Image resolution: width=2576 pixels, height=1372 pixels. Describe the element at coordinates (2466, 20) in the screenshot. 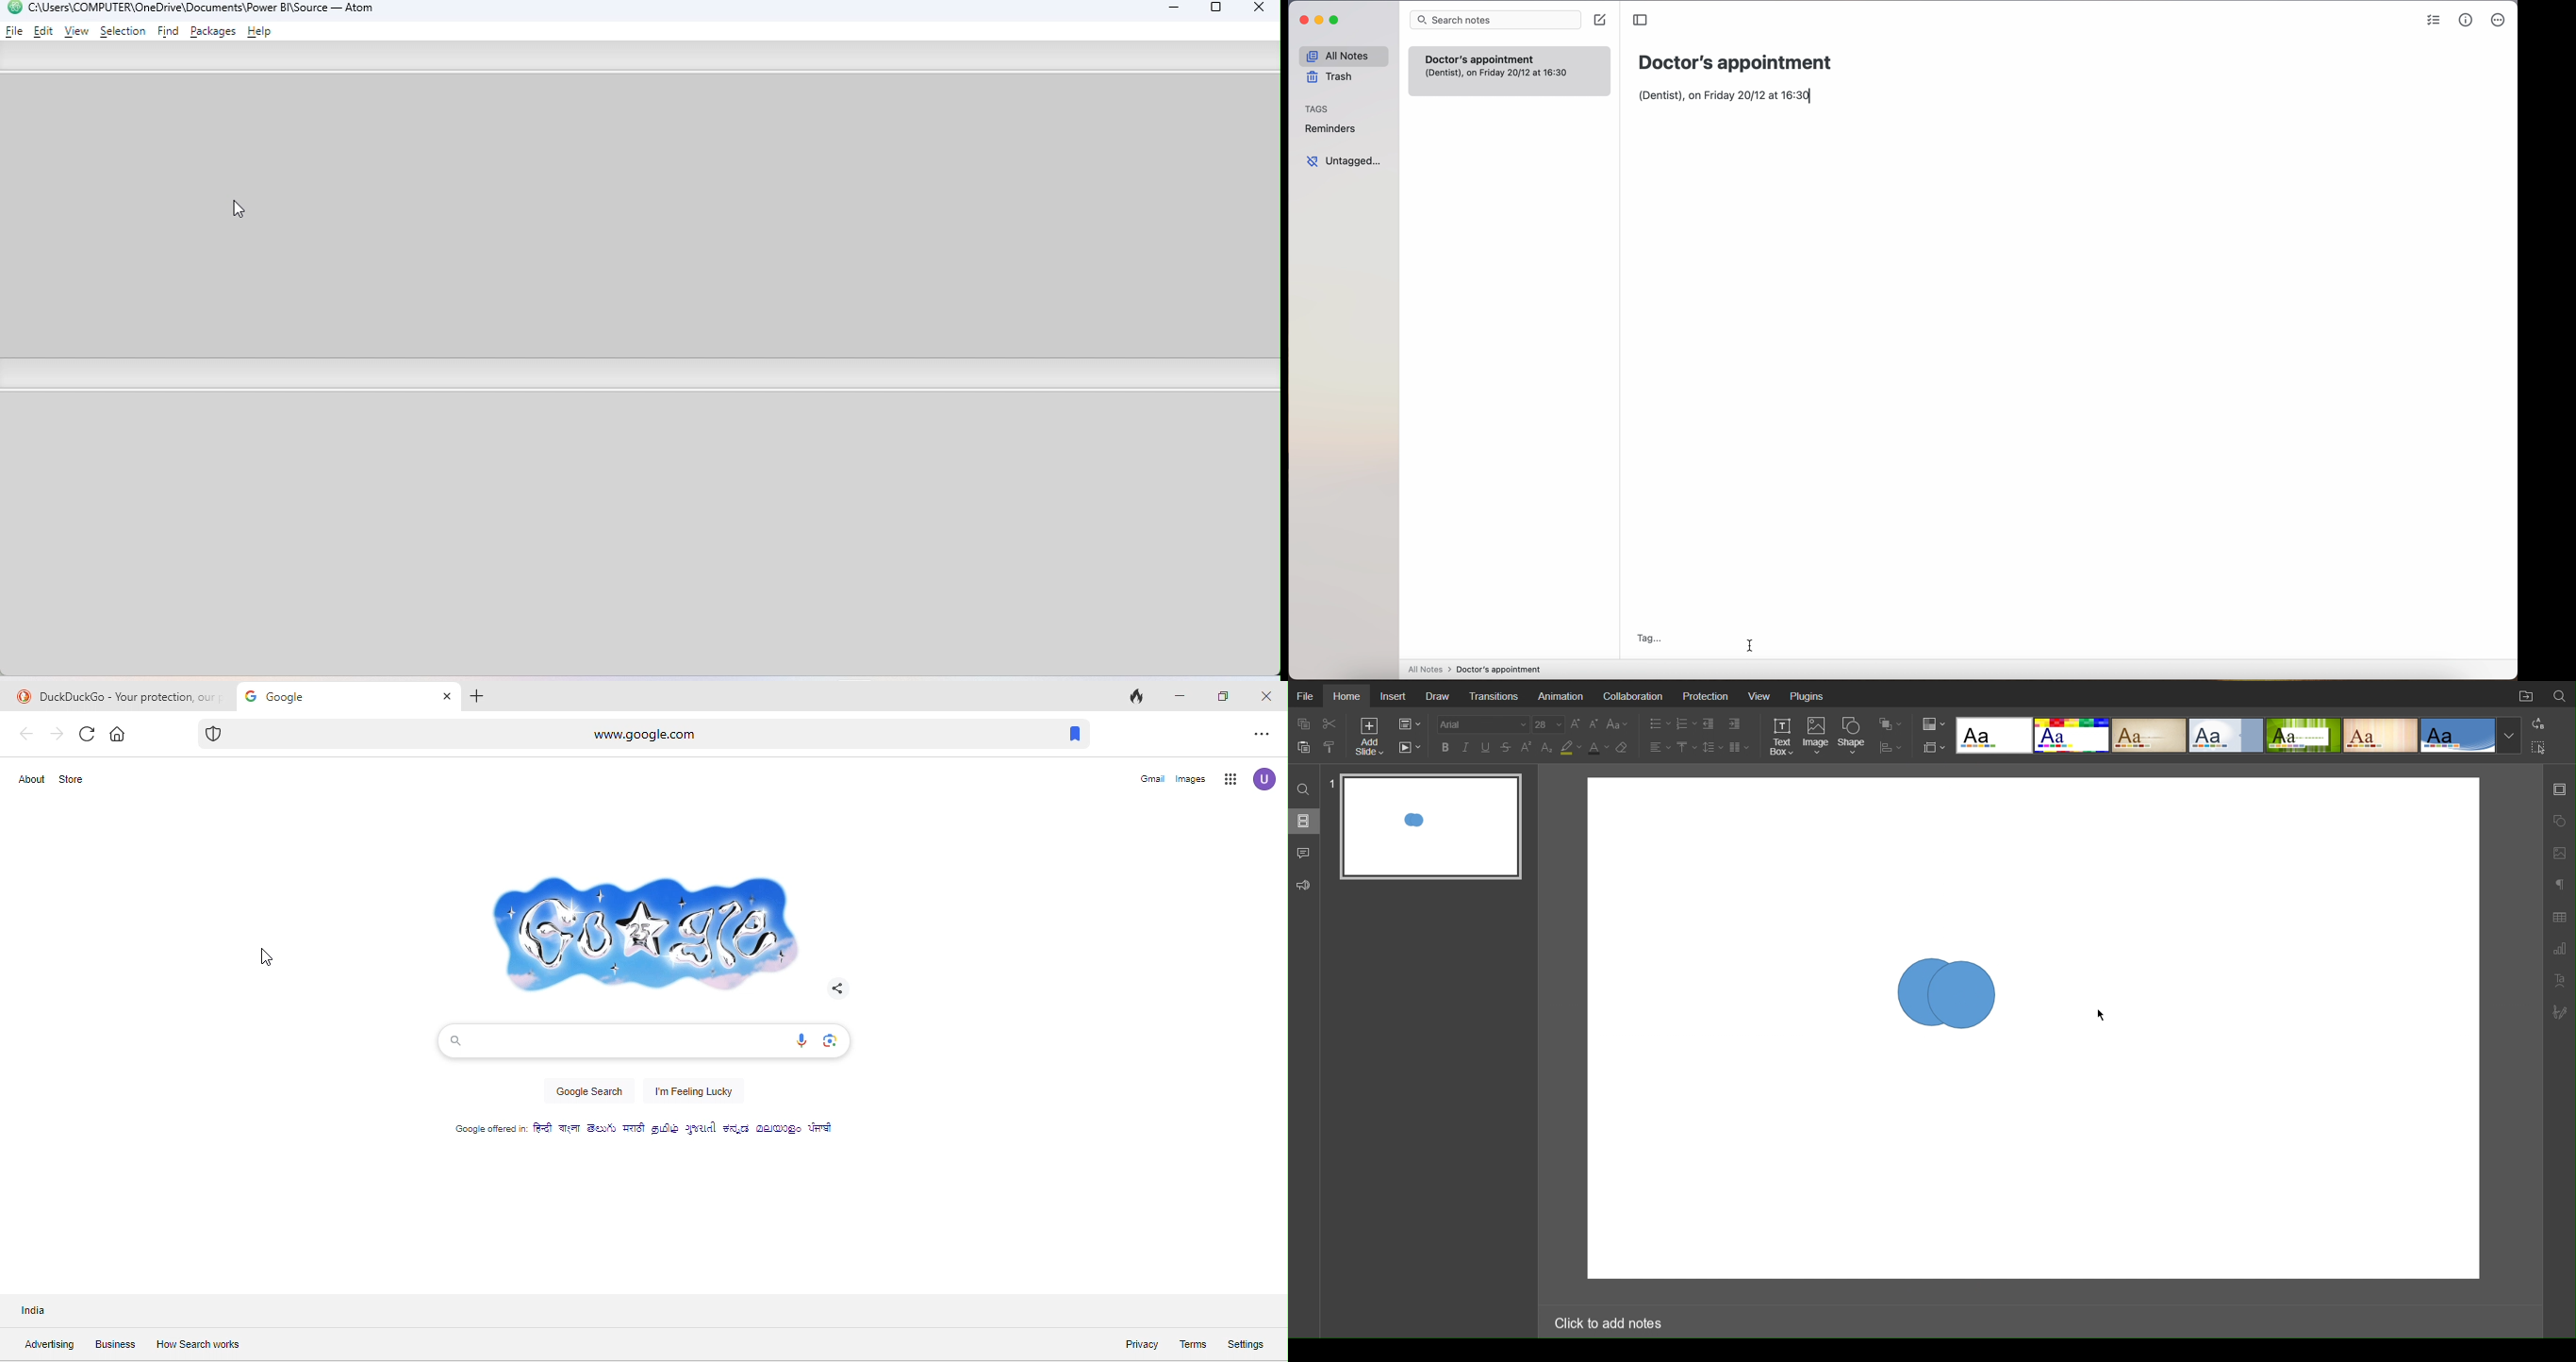

I see `metrics` at that location.